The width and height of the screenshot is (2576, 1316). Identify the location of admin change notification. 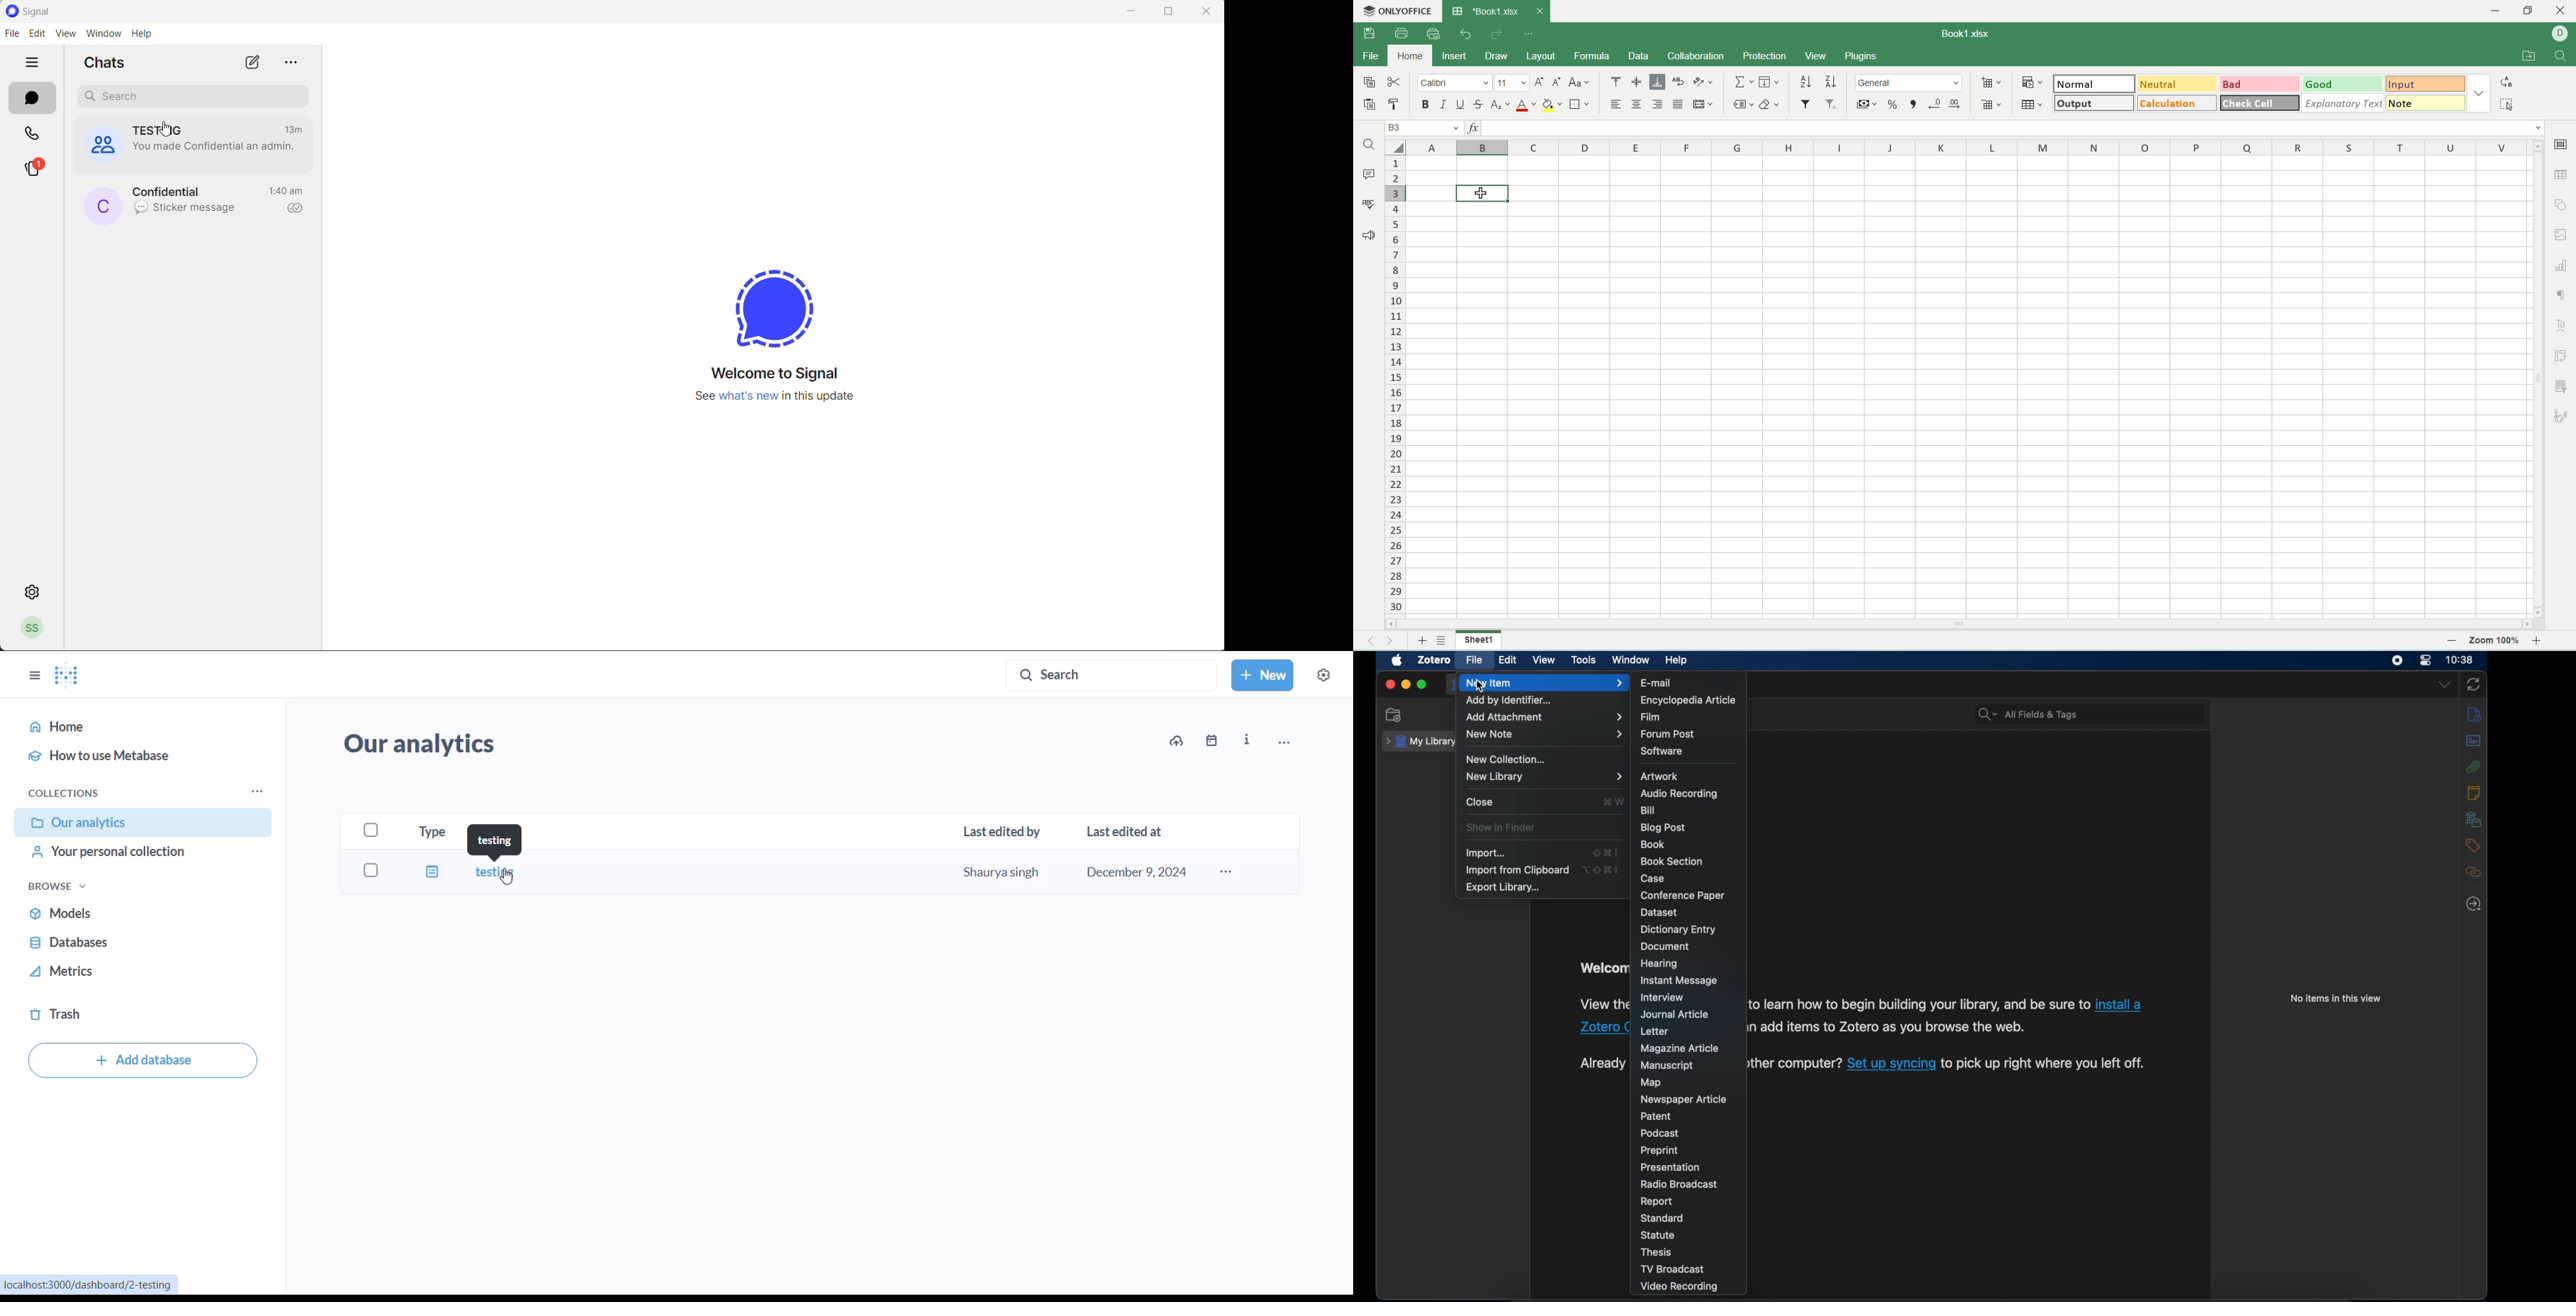
(215, 151).